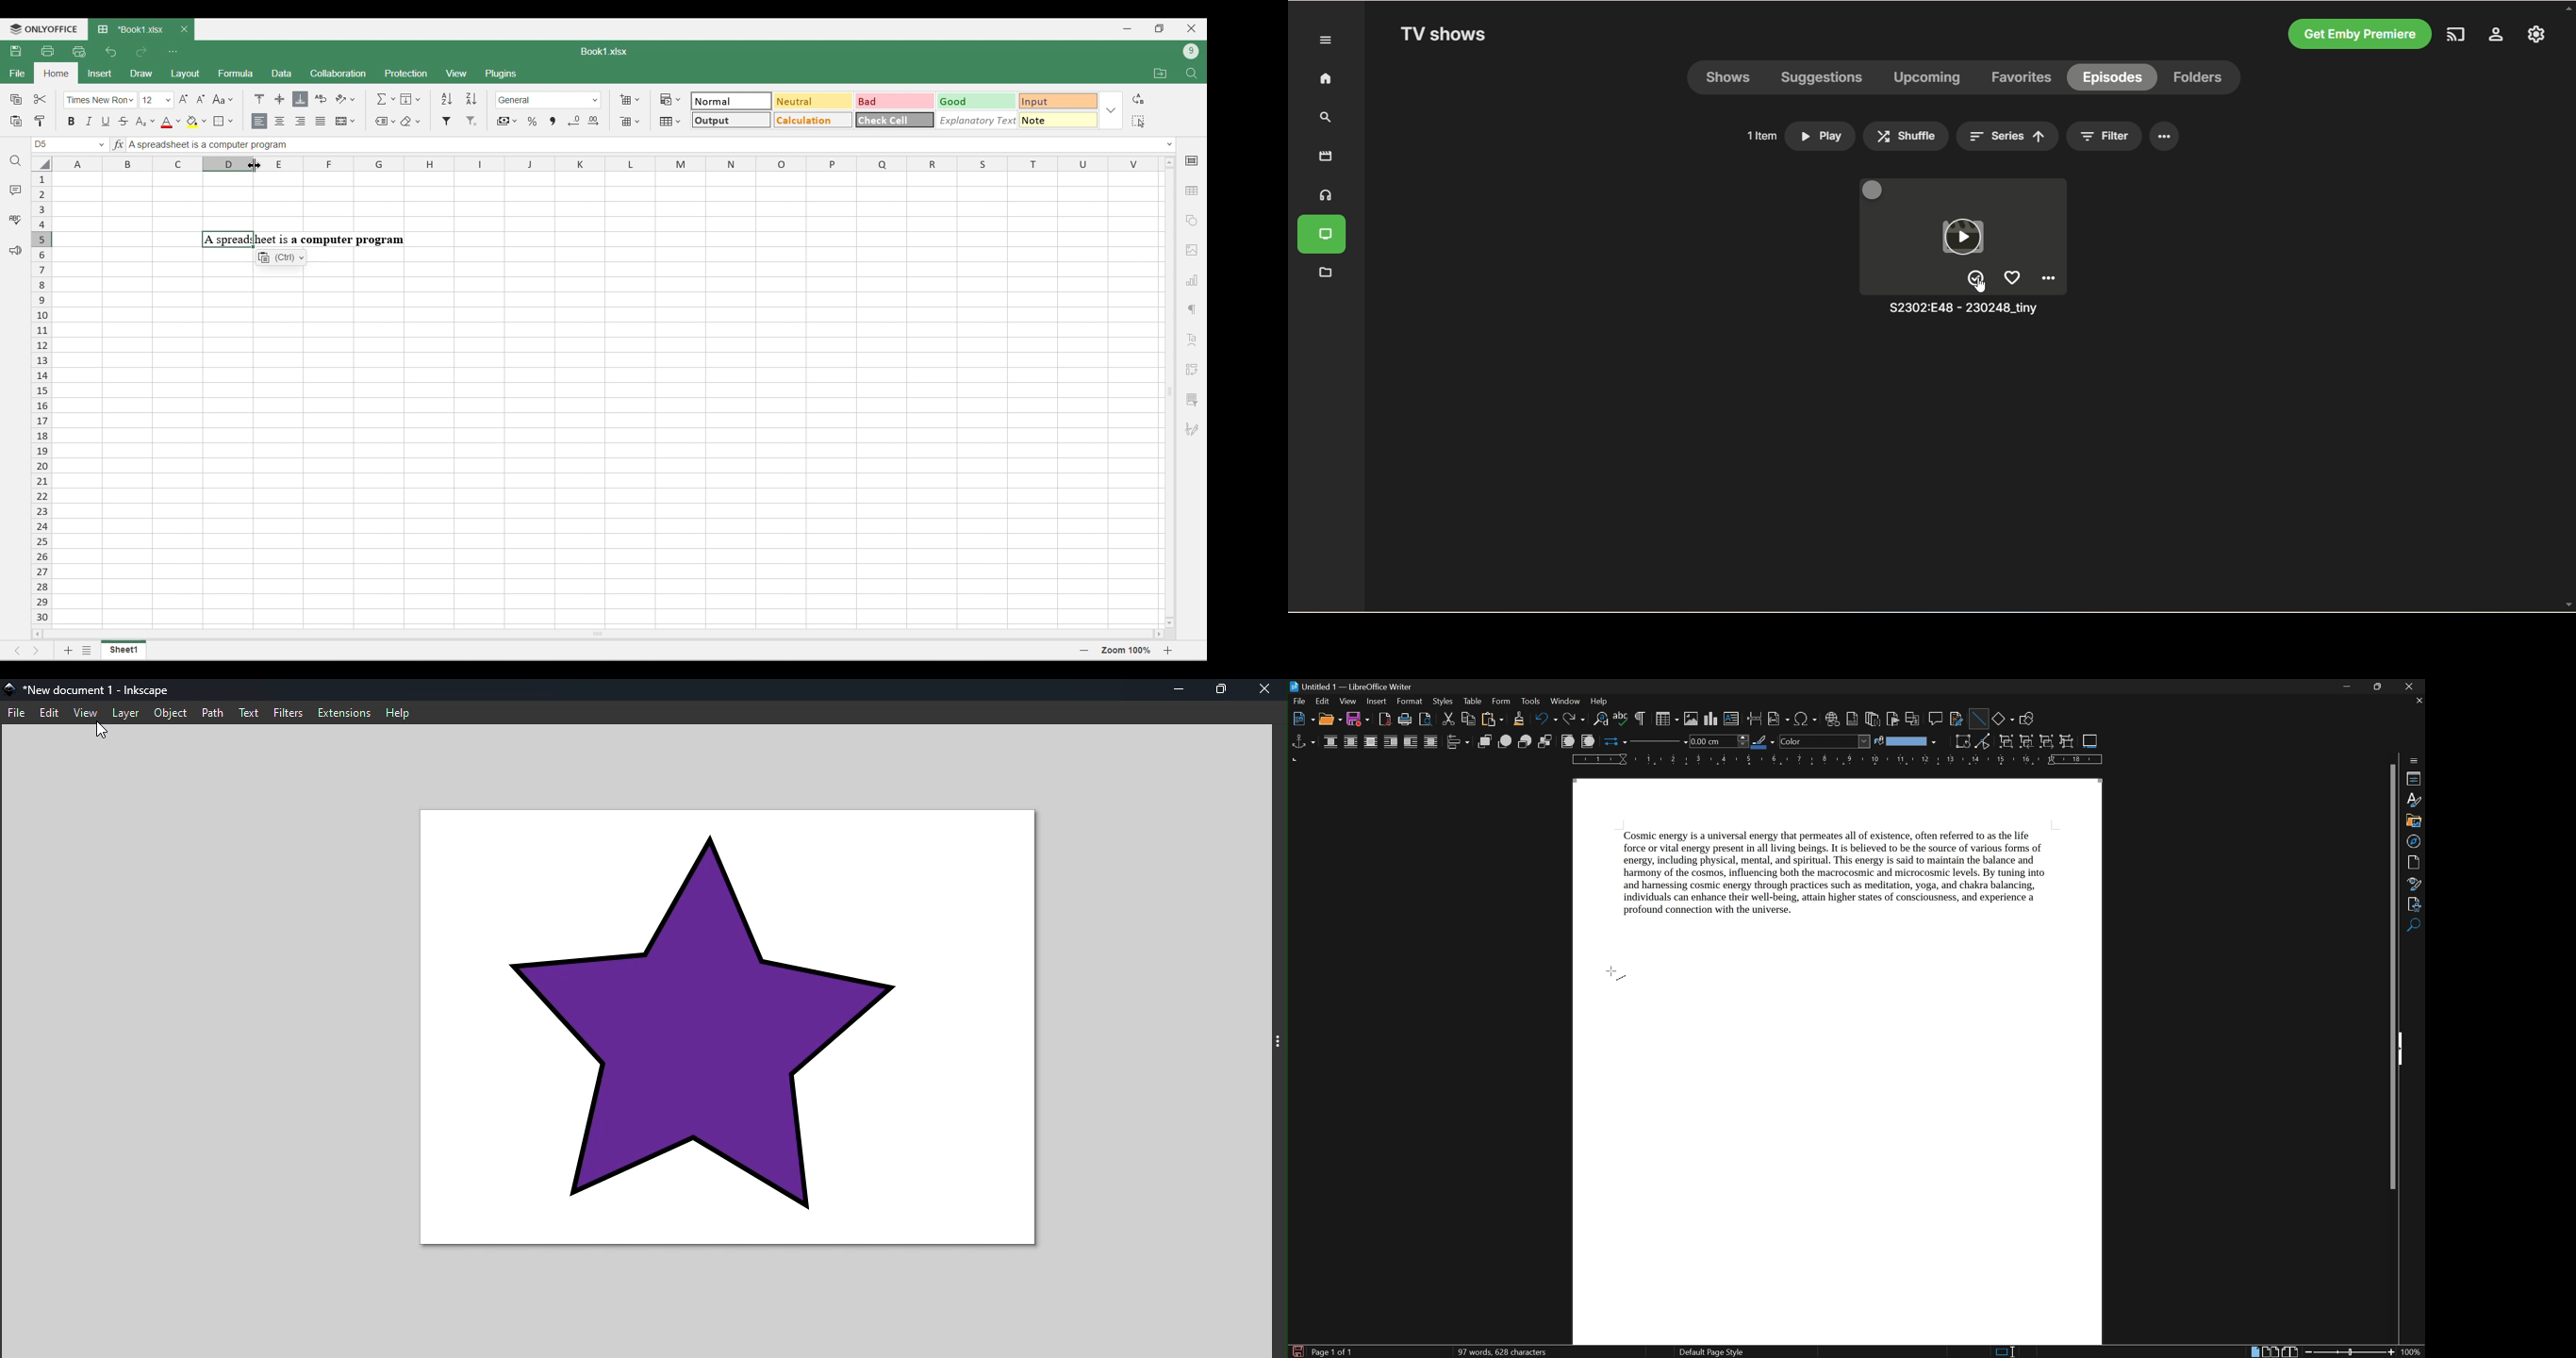 Image resolution: width=2576 pixels, height=1372 pixels. I want to click on Insert menu, so click(100, 74).